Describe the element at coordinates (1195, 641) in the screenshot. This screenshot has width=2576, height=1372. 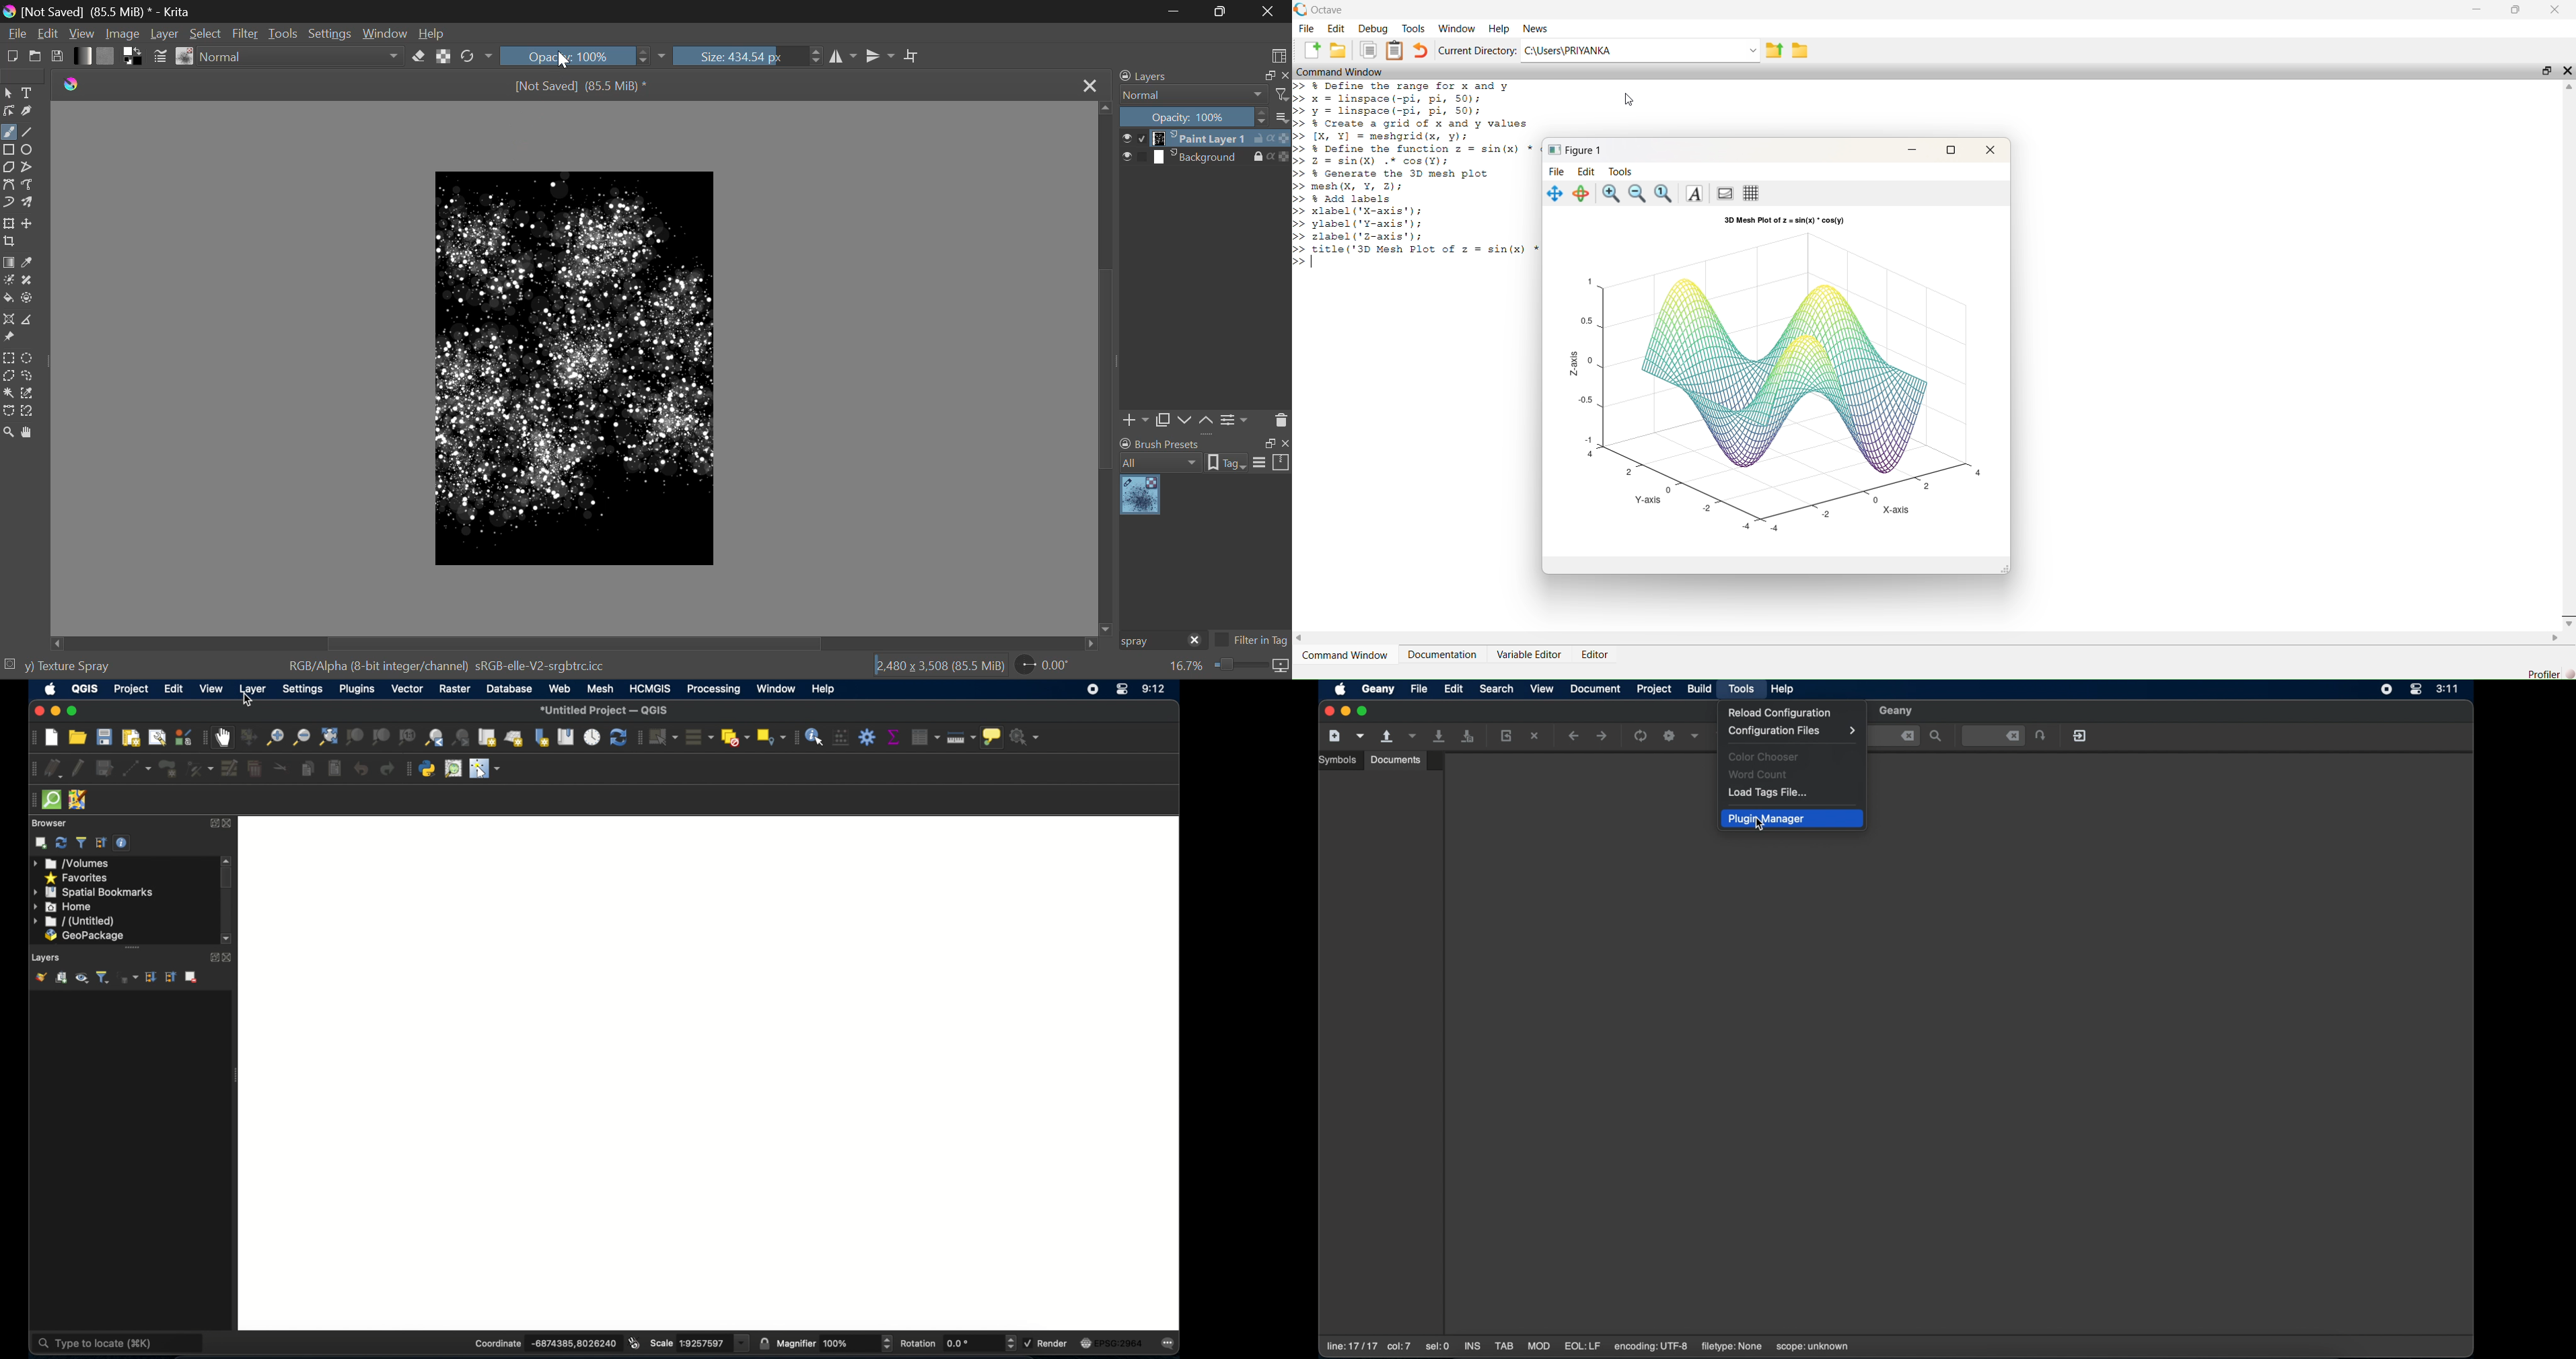
I see `close` at that location.